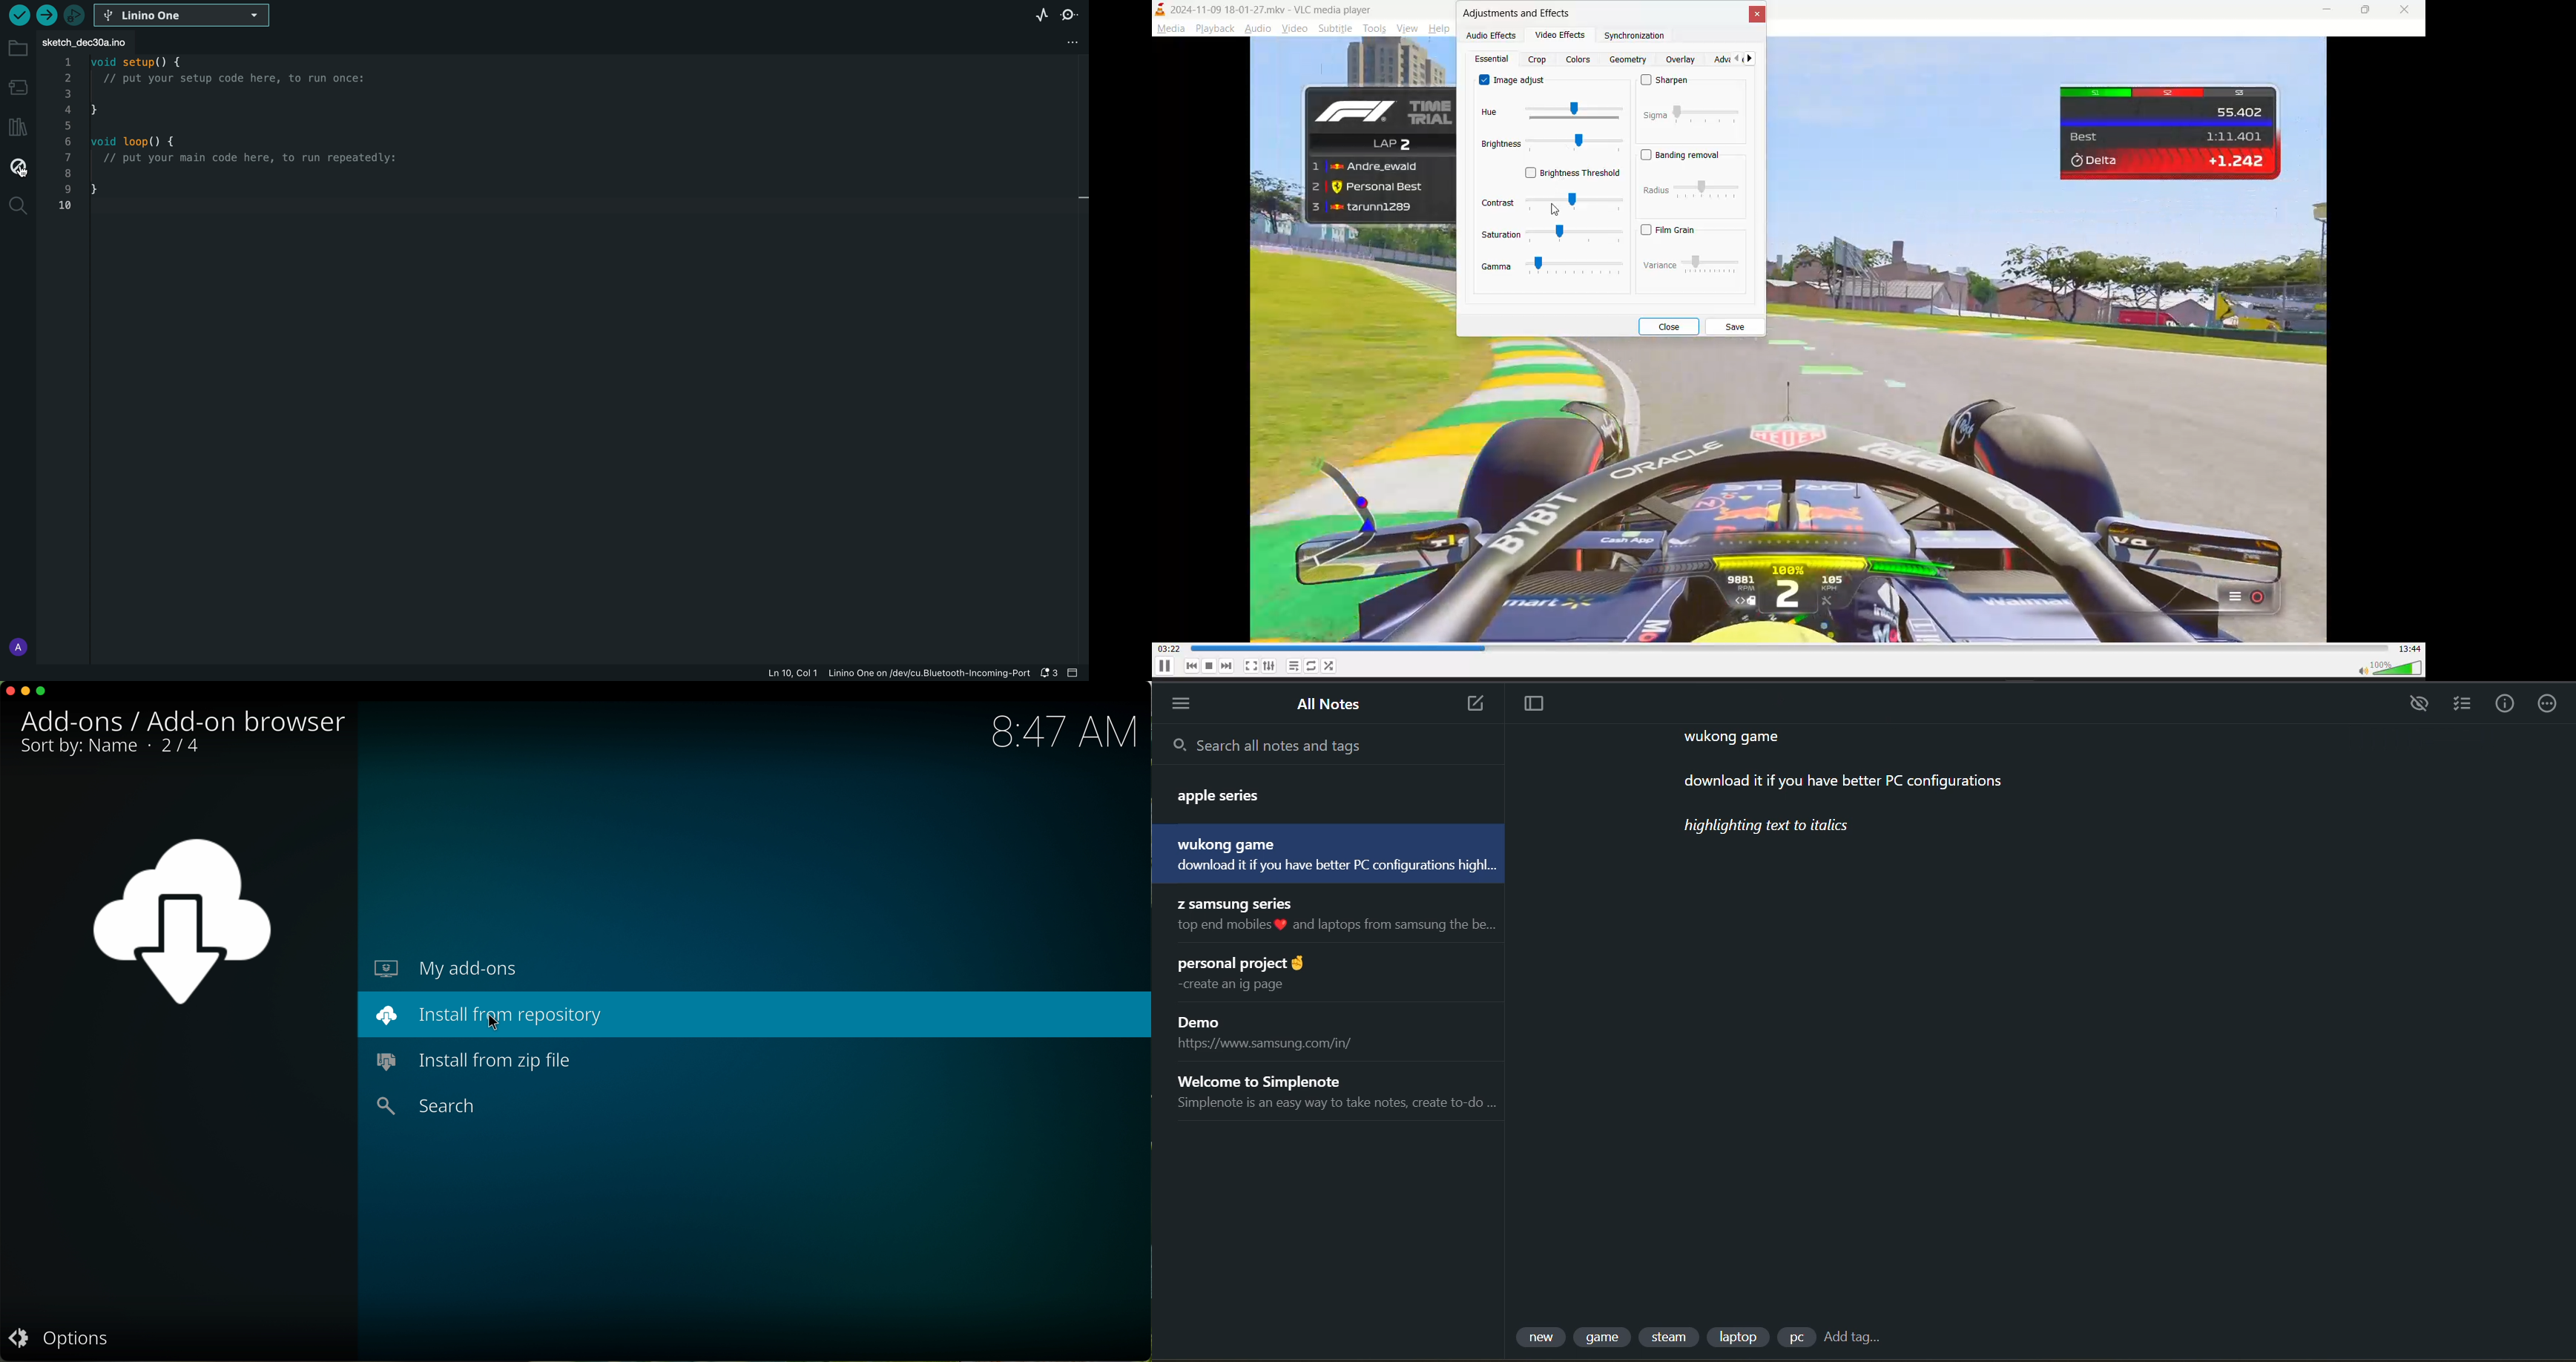 The image size is (2576, 1372). What do you see at coordinates (1076, 673) in the screenshot?
I see `close bar` at bounding box center [1076, 673].